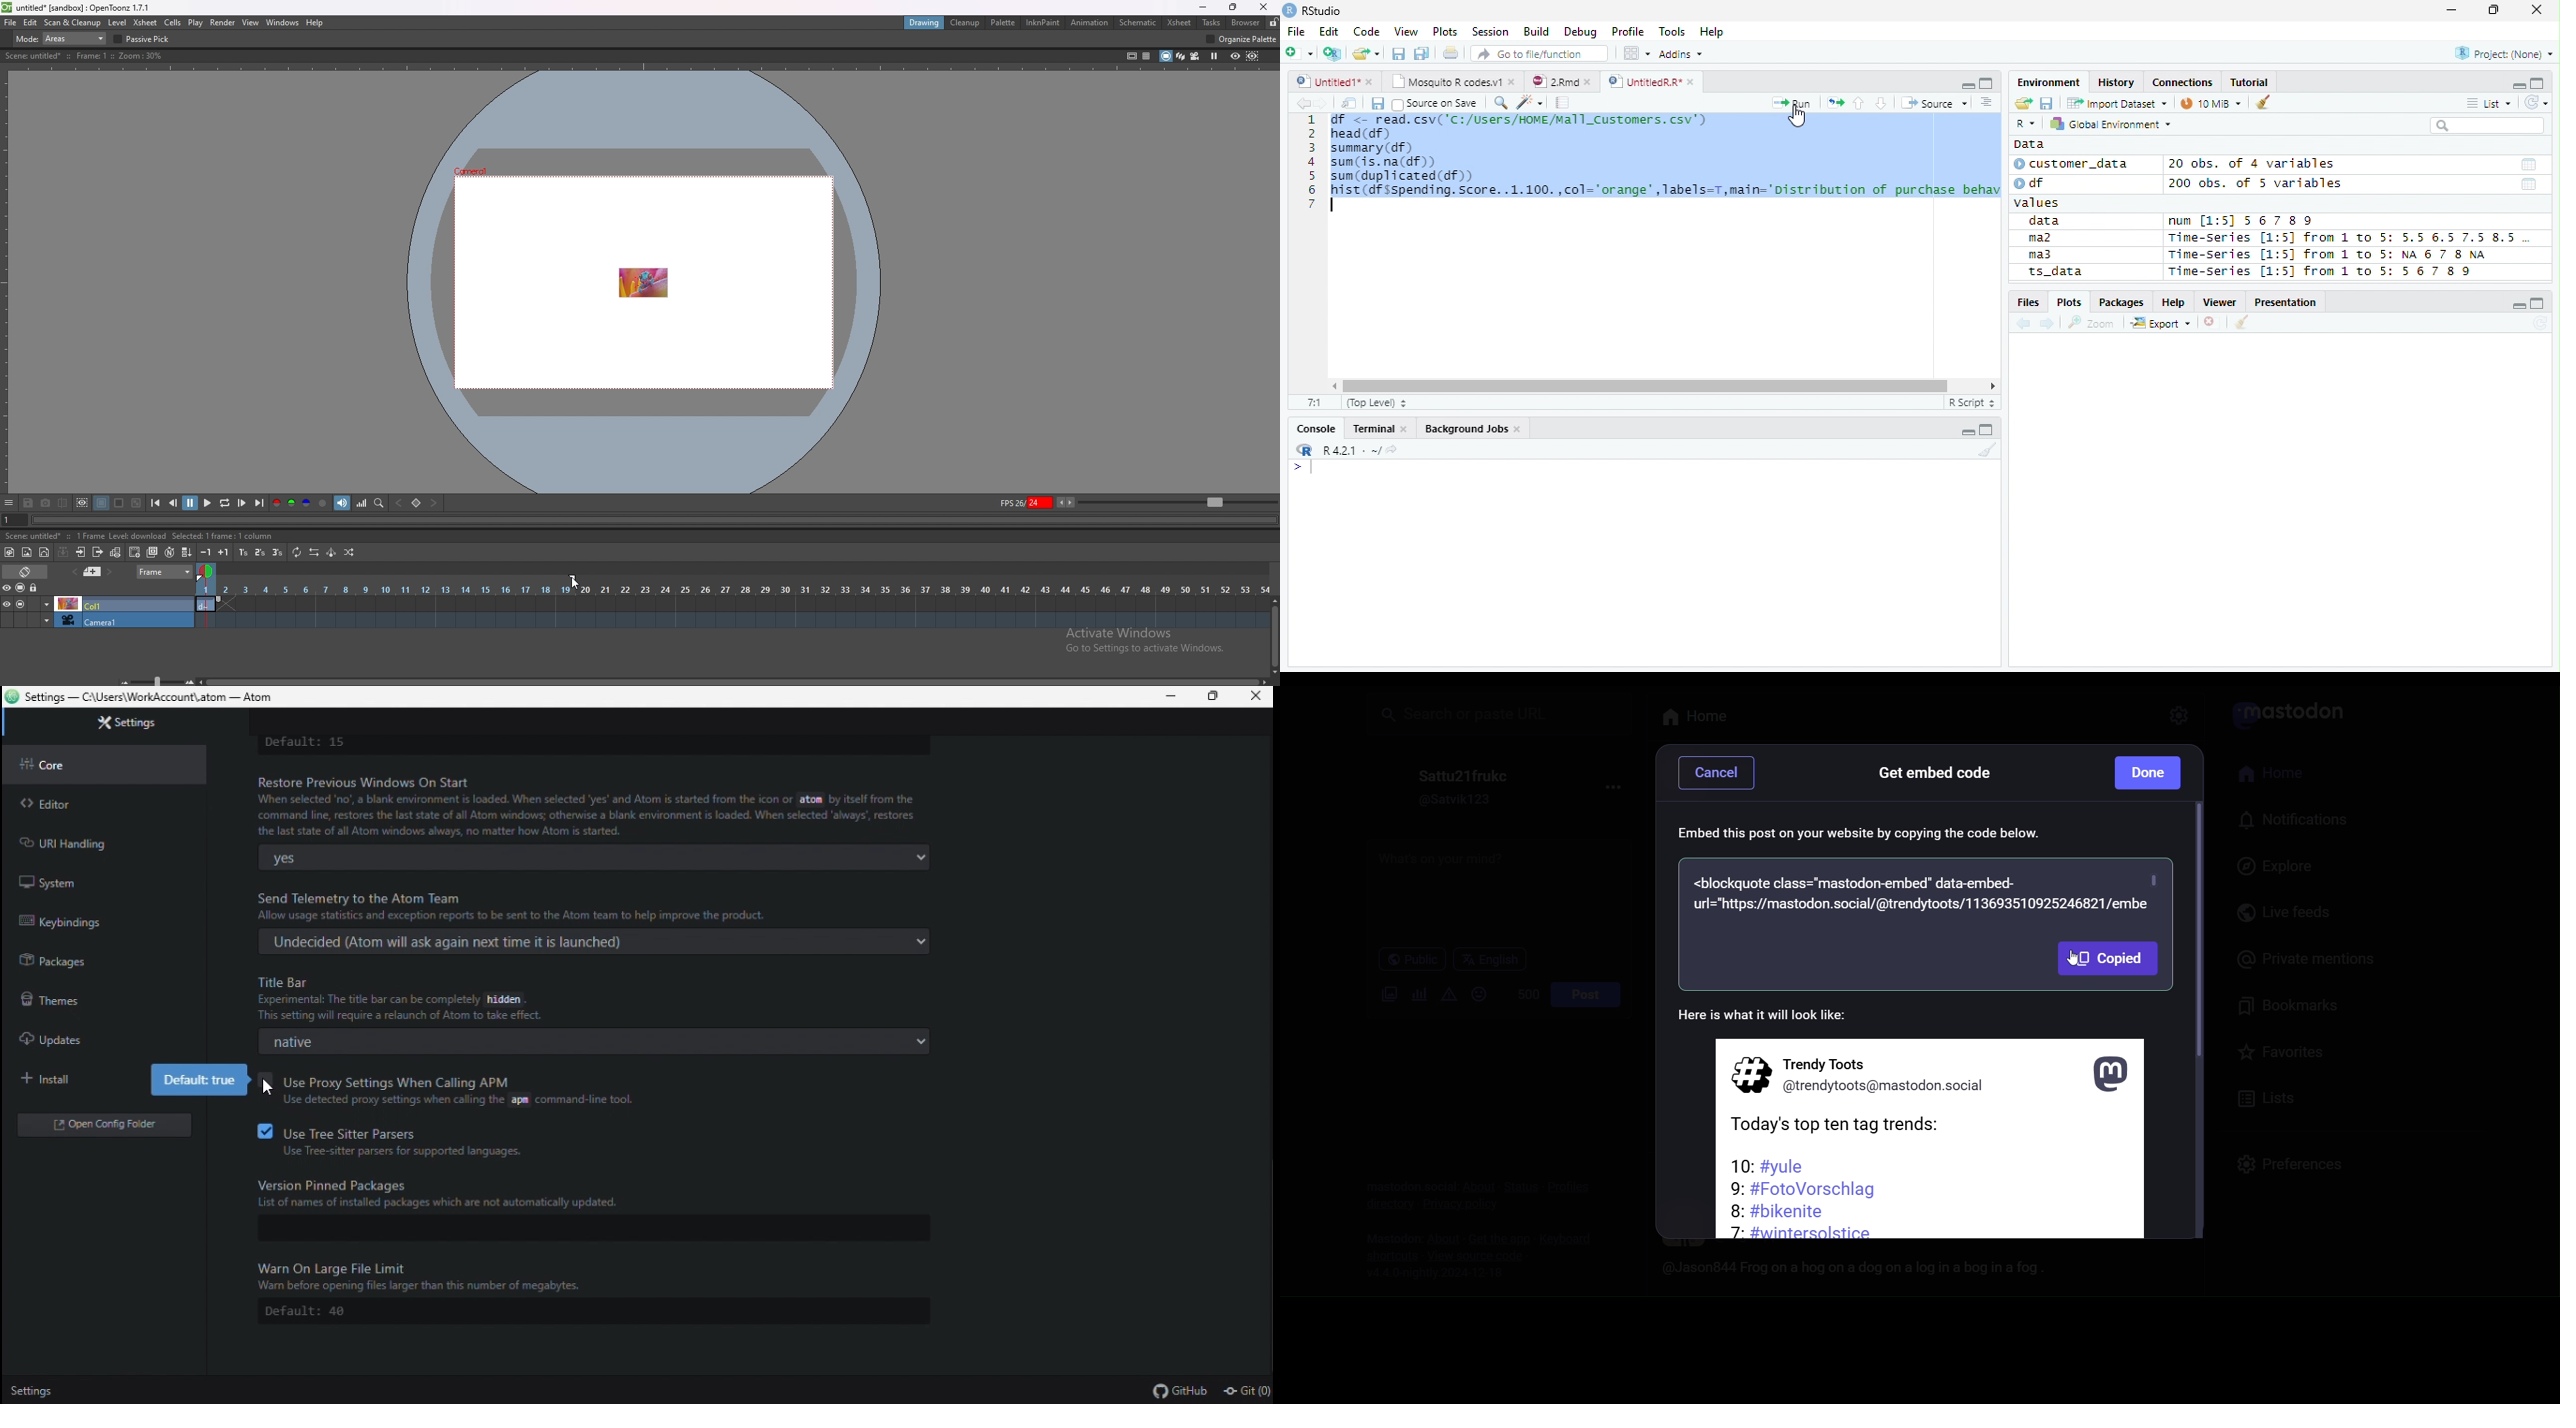  I want to click on Global Environment, so click(2111, 124).